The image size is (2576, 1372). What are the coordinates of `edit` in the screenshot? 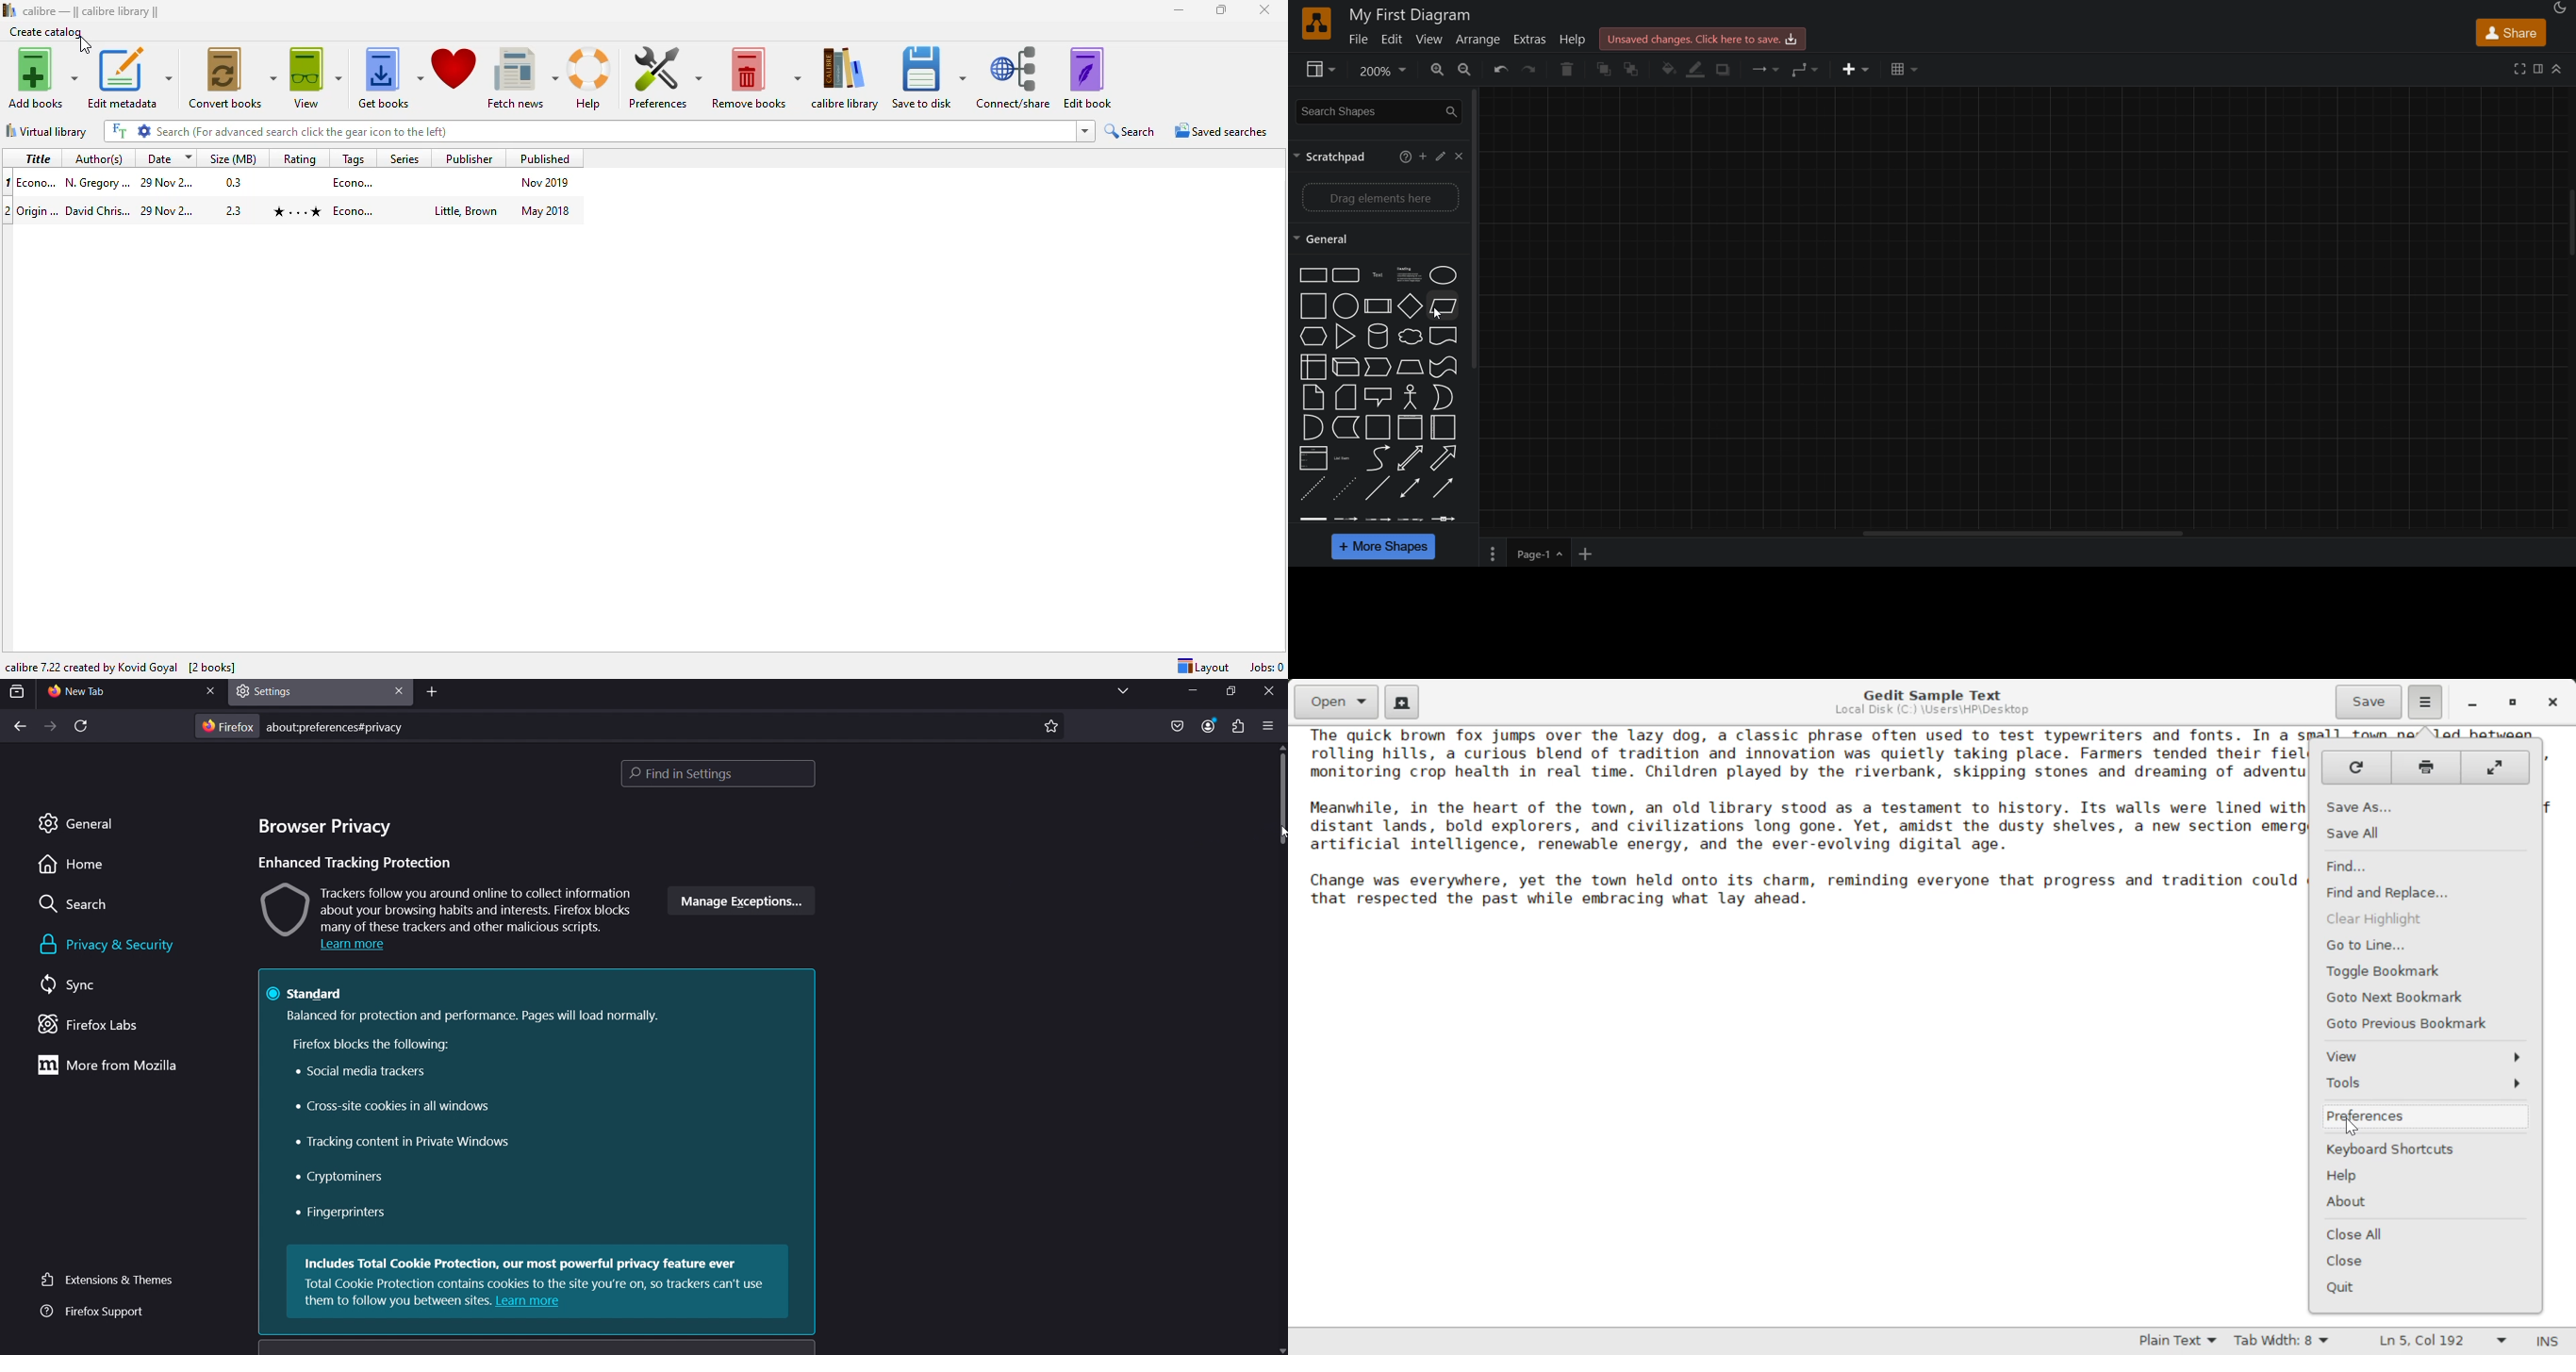 It's located at (1442, 158).